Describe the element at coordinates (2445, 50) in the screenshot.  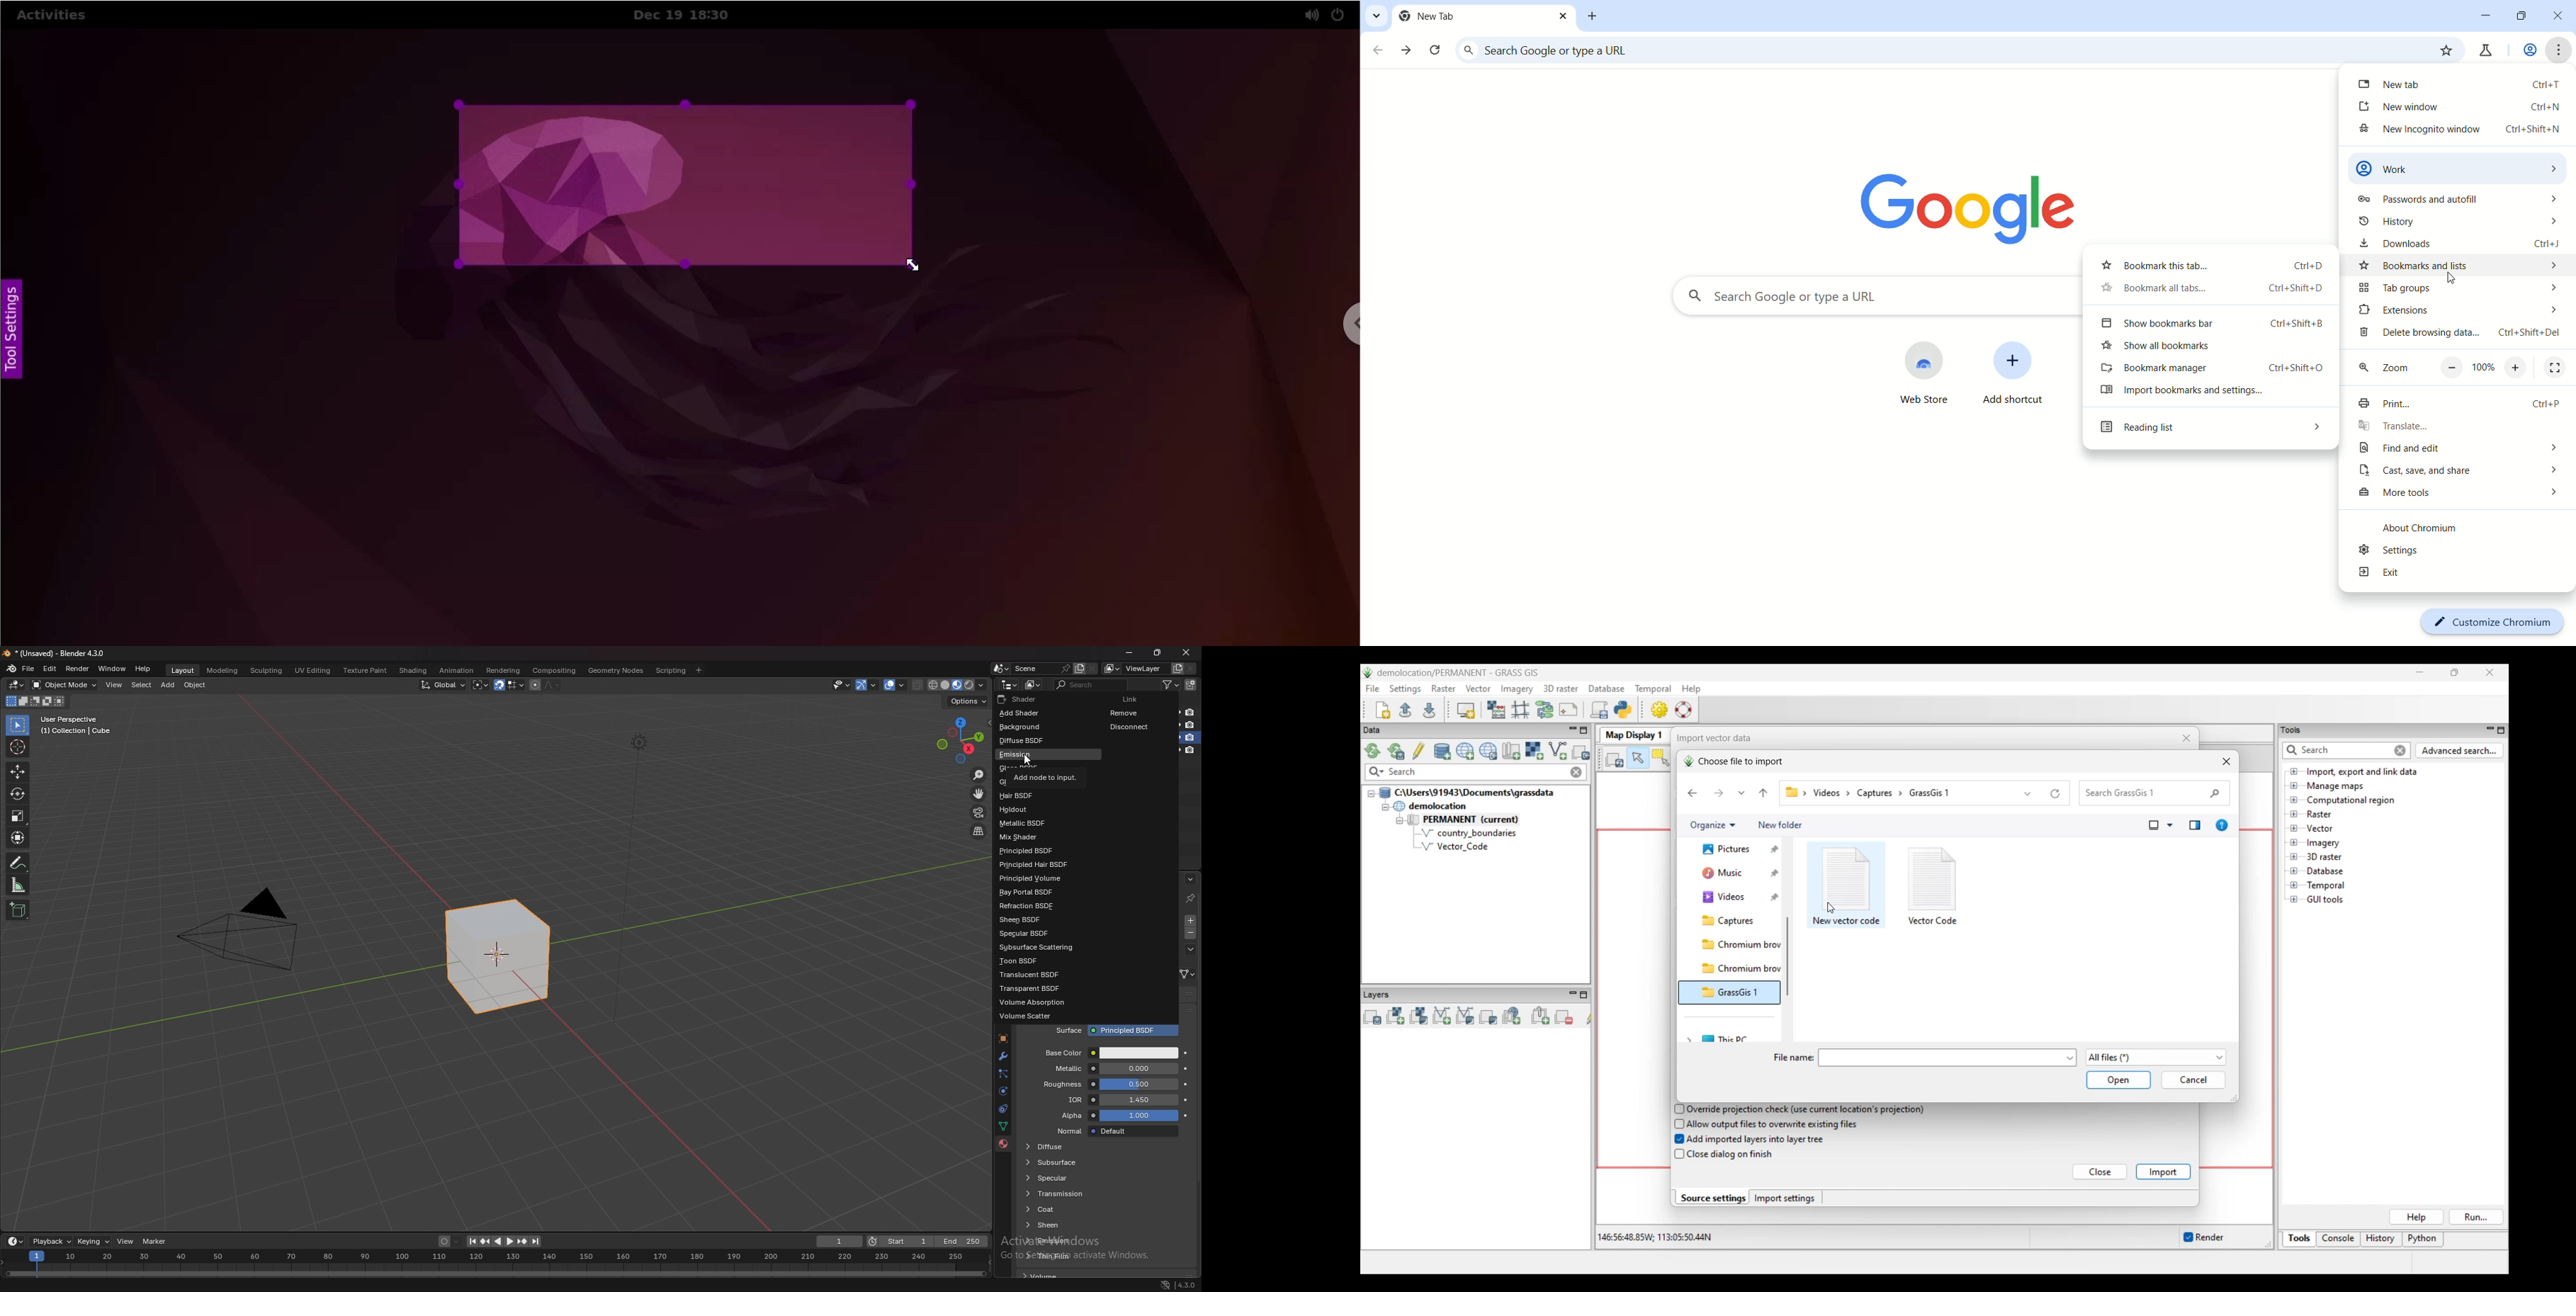
I see `bookmark this tab` at that location.